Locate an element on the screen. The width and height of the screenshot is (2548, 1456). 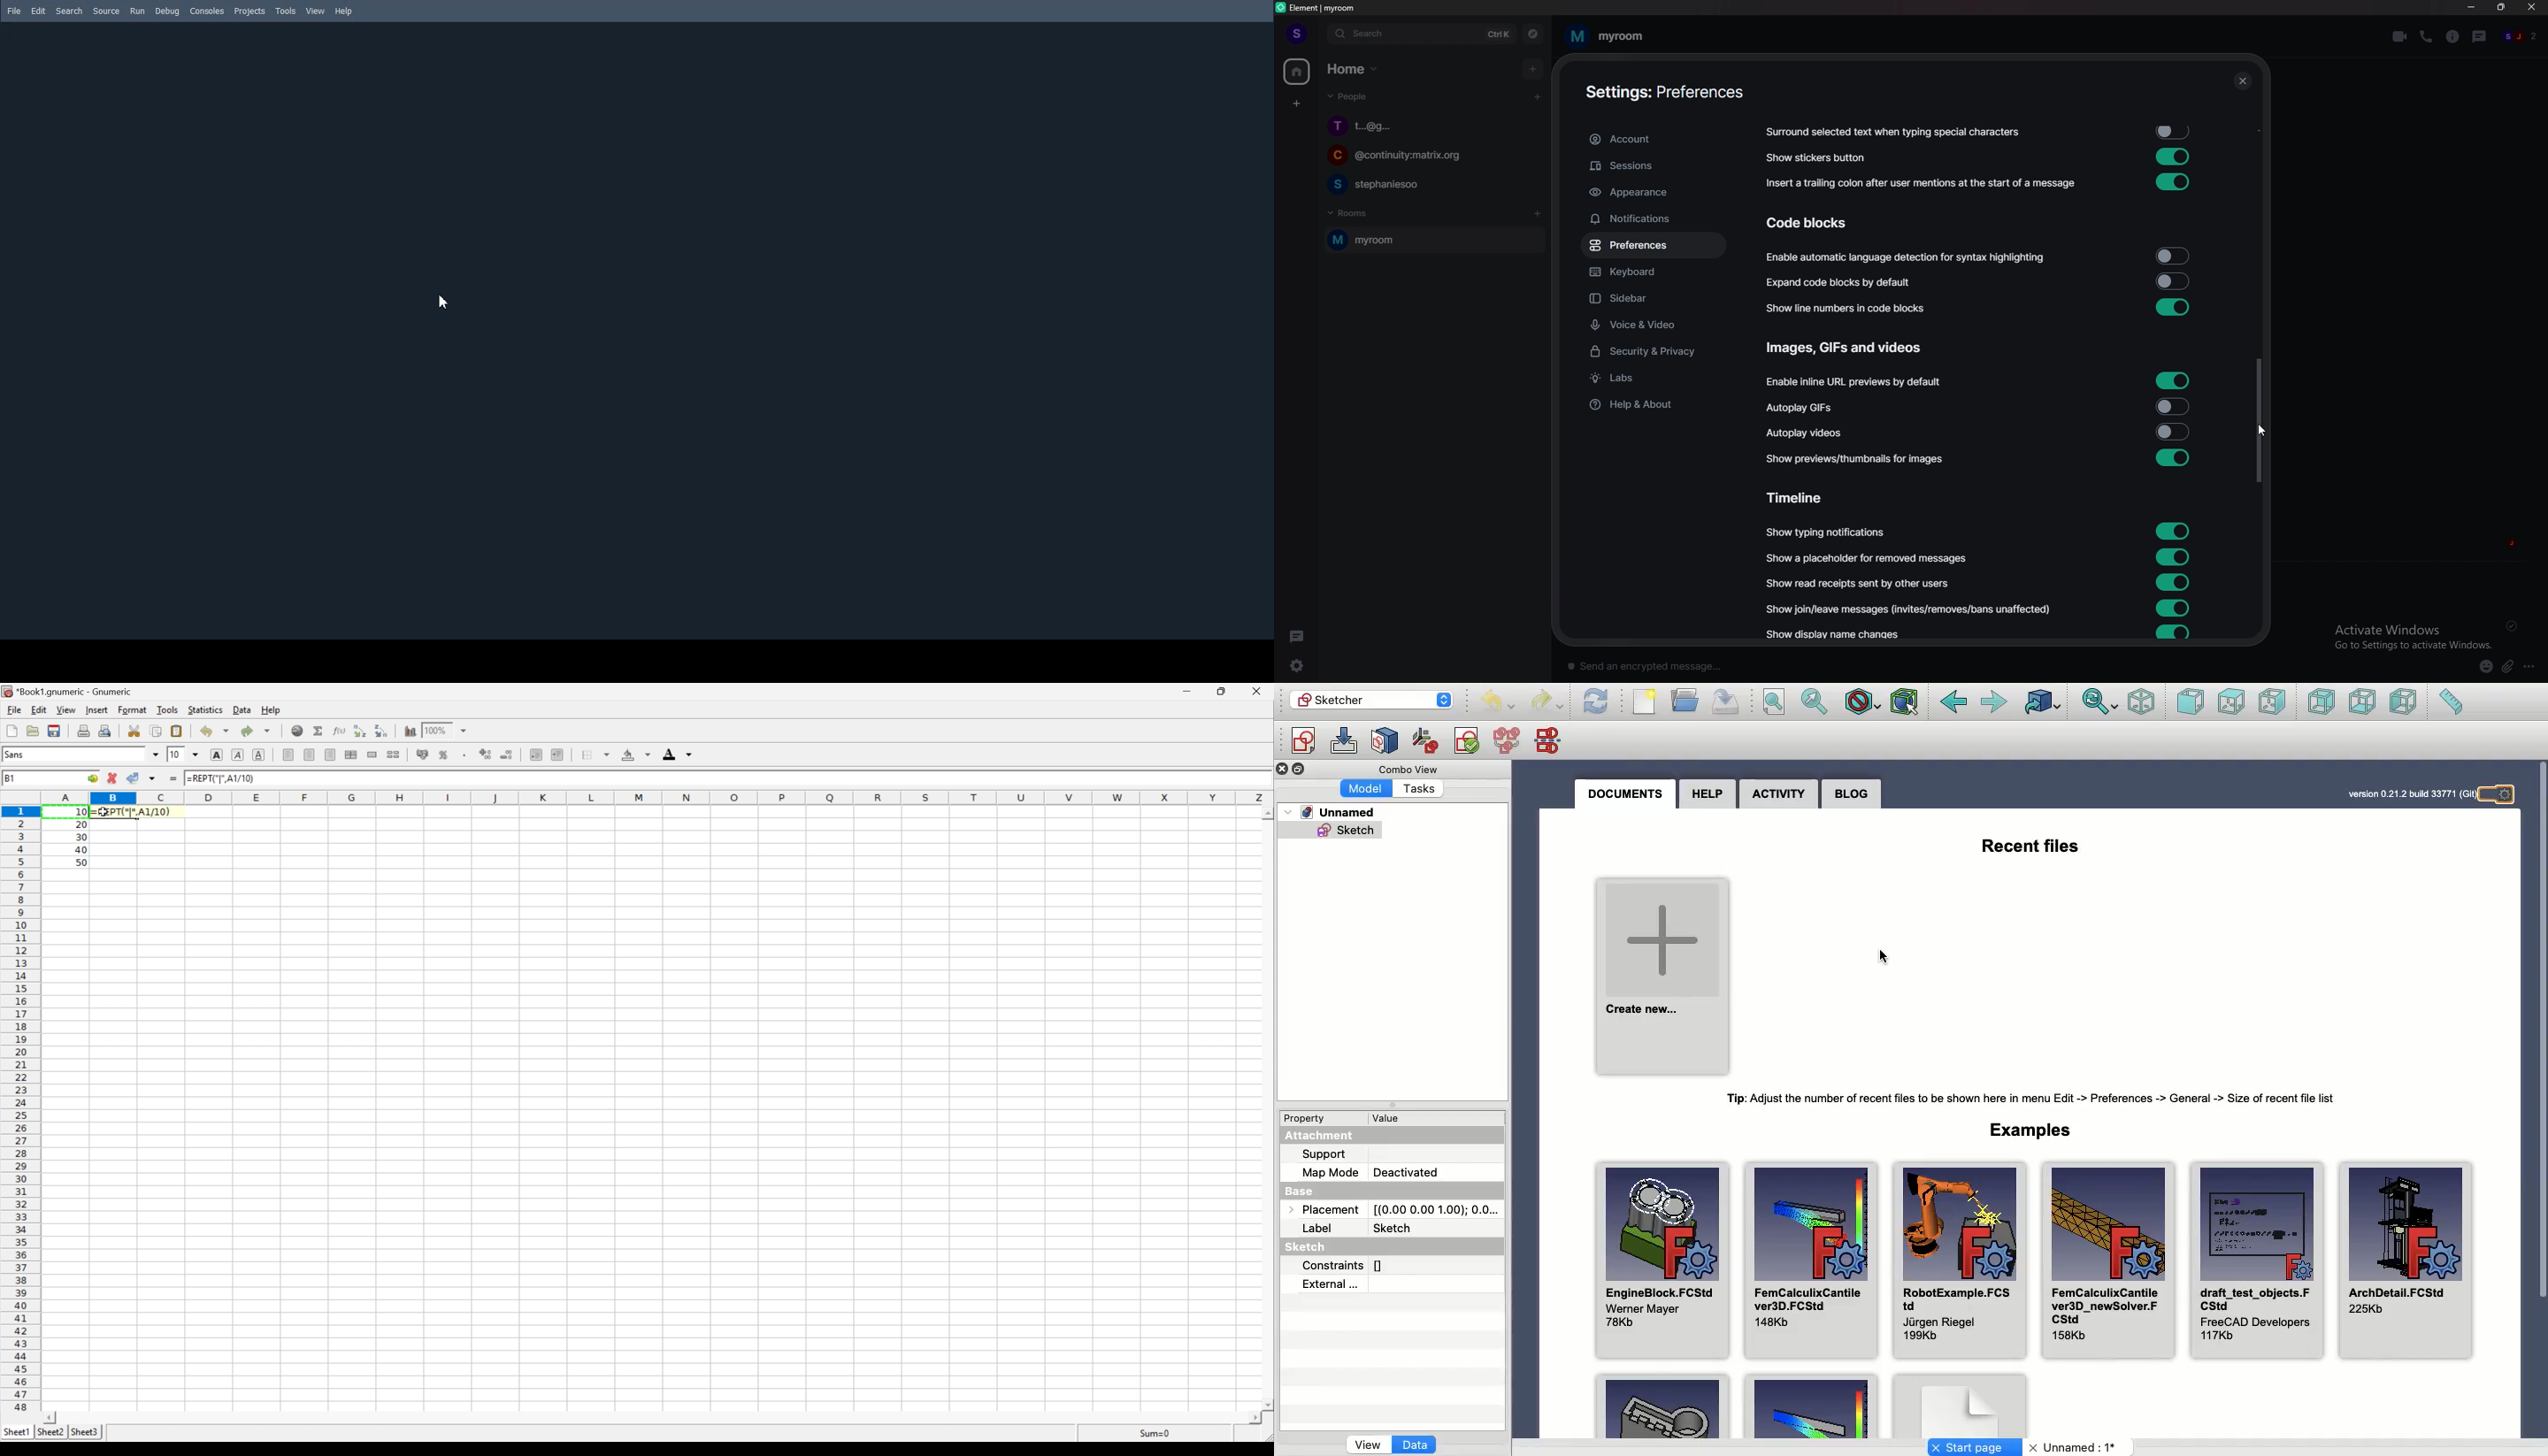
labs is located at coordinates (1655, 379).